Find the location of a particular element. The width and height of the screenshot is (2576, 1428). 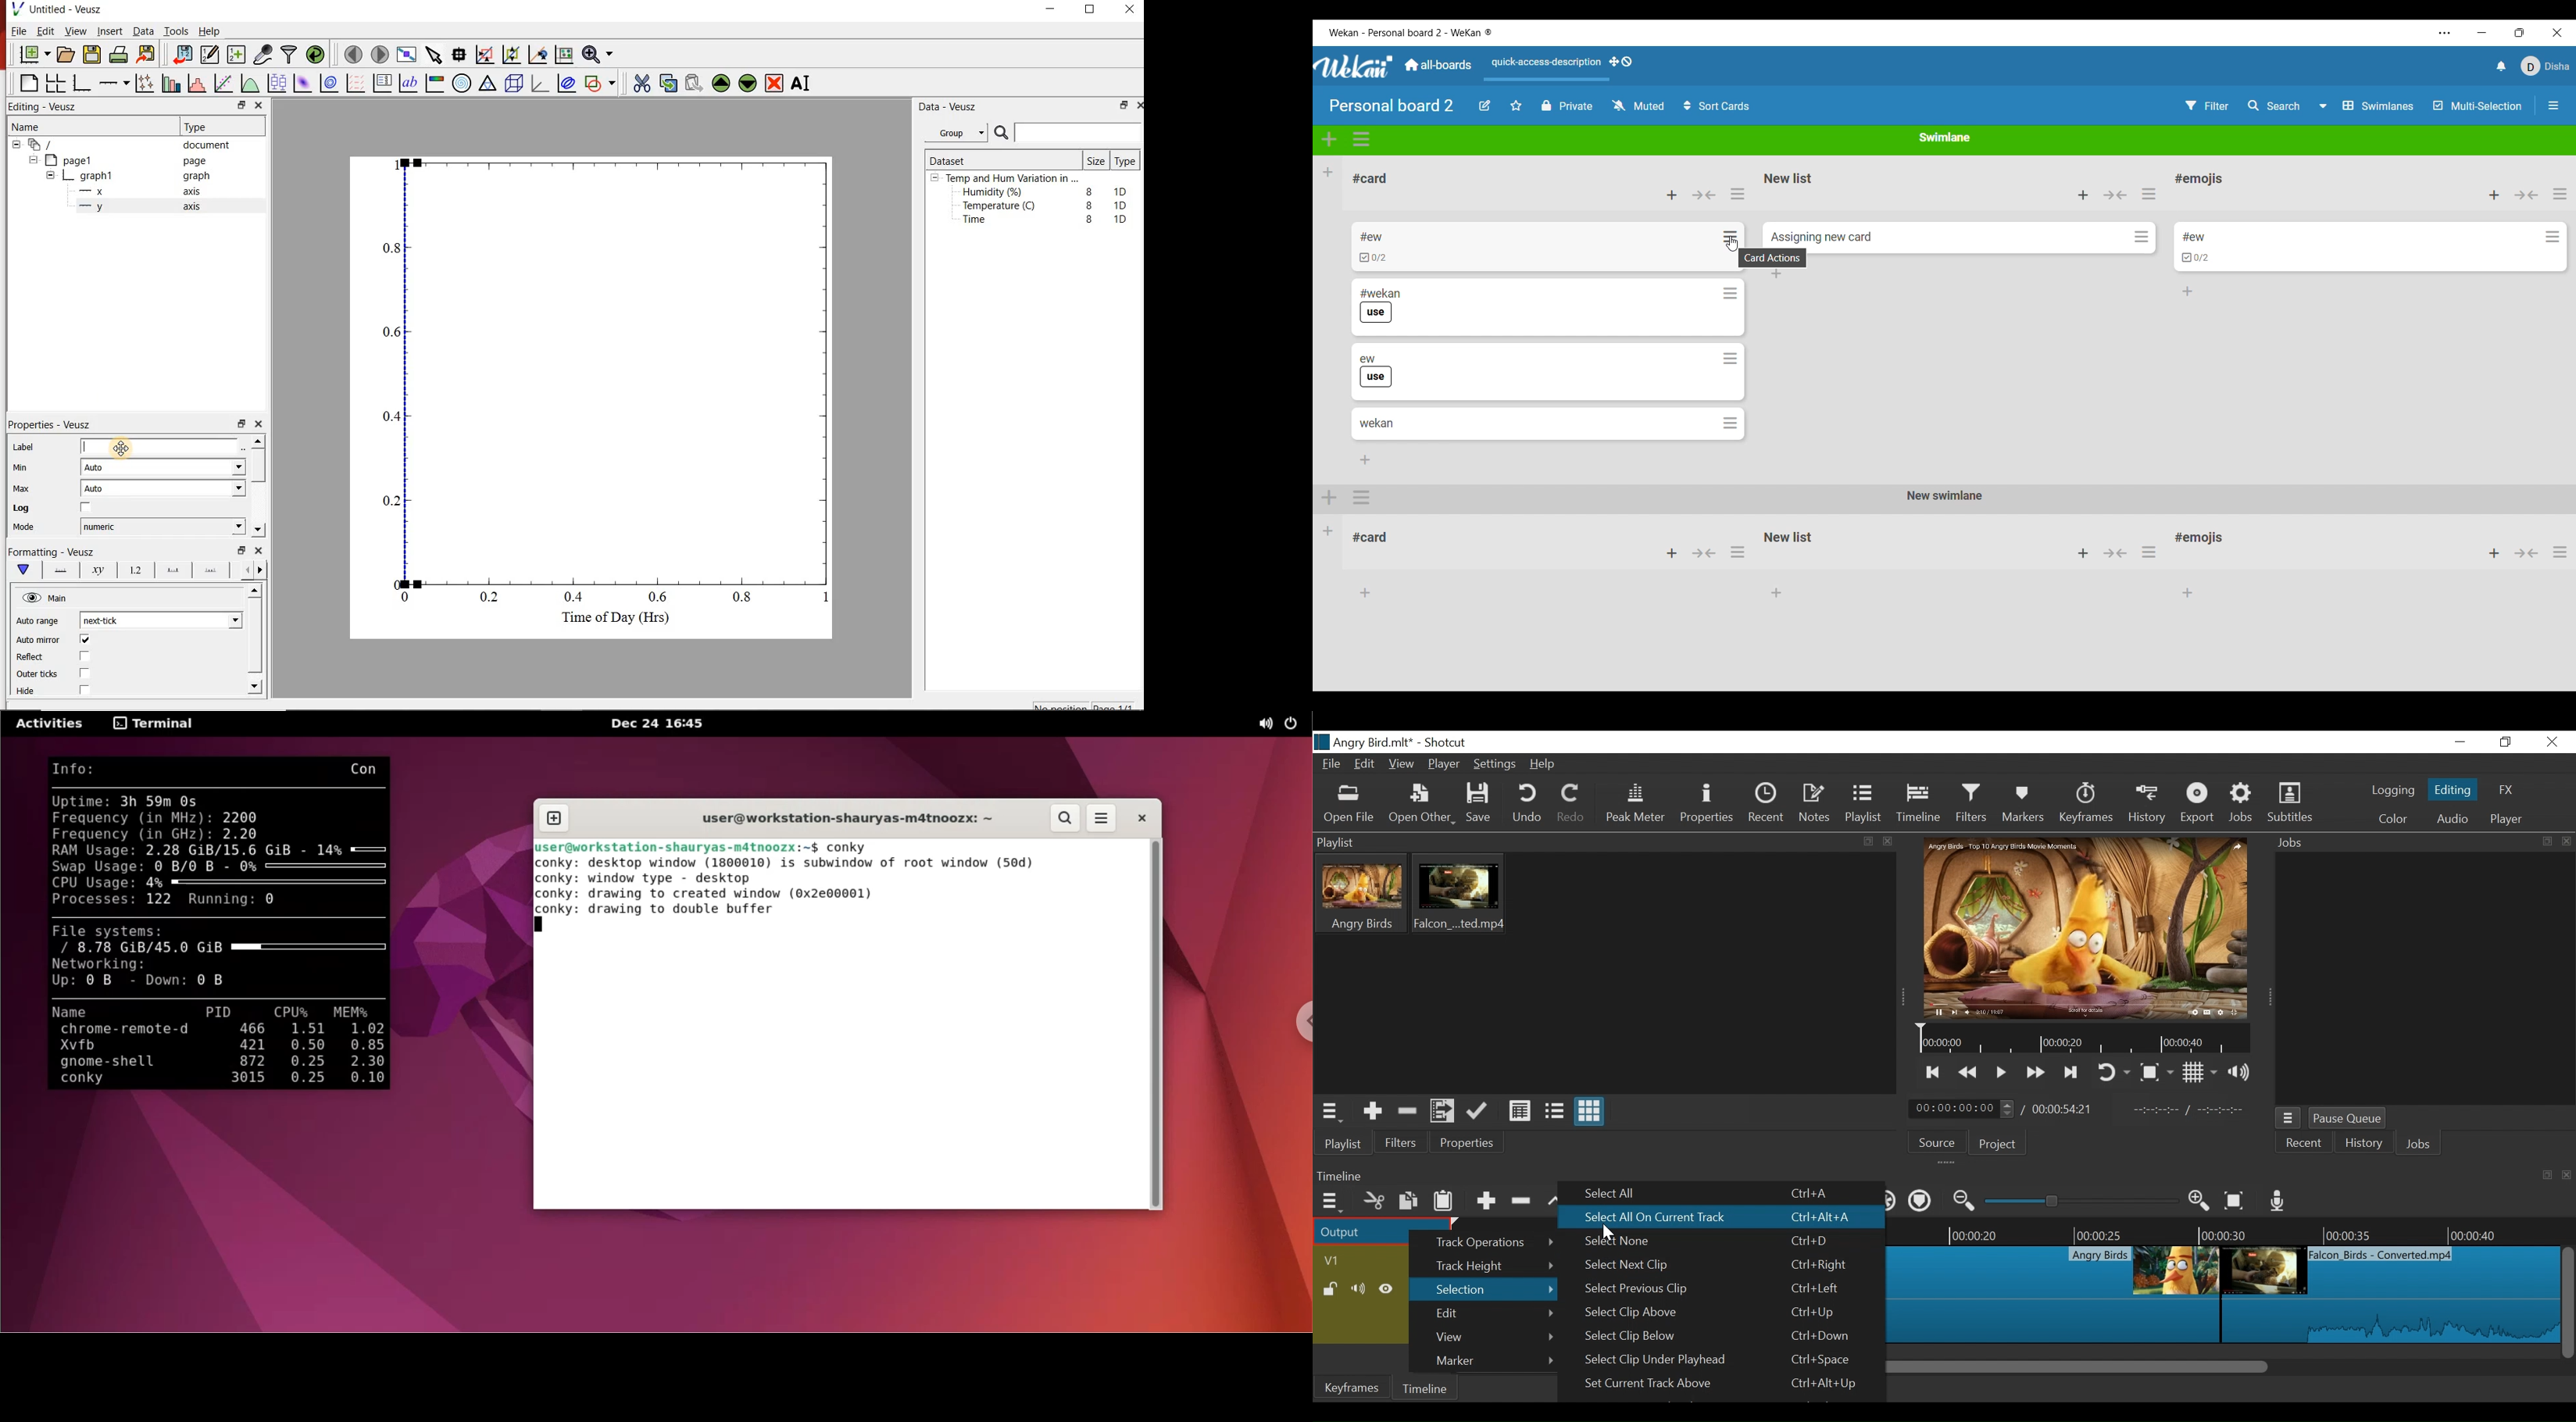

 is located at coordinates (2528, 555).